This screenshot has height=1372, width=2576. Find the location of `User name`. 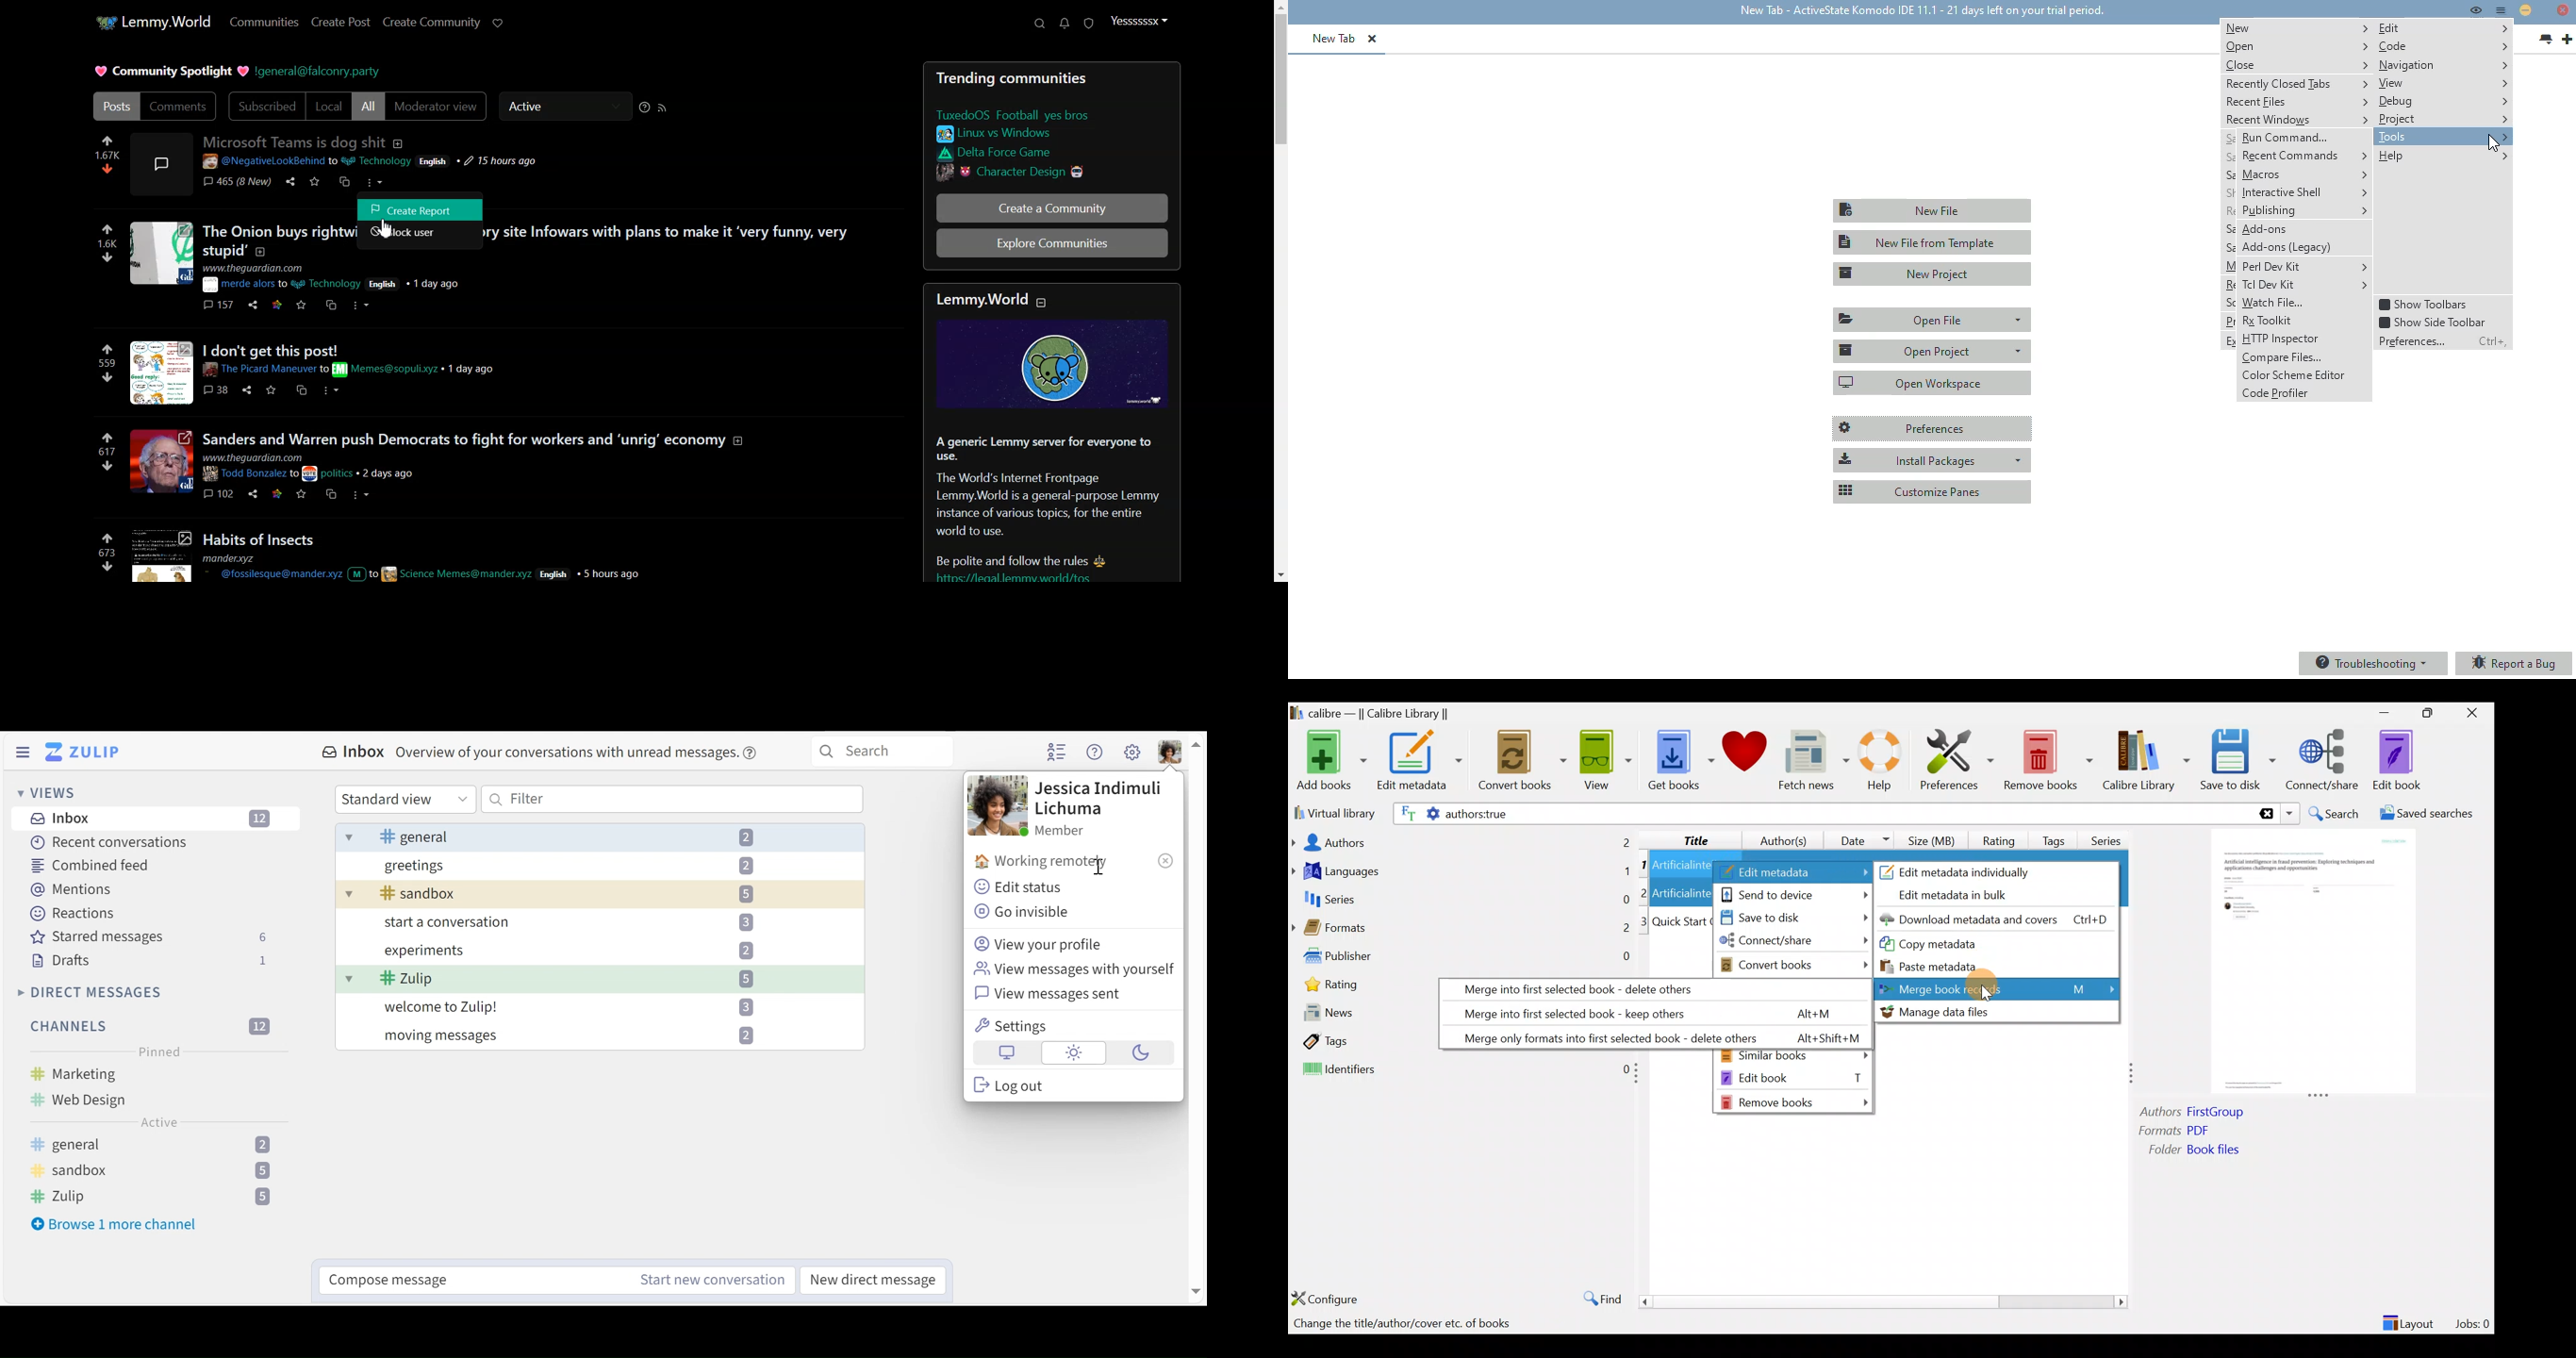

User name is located at coordinates (1103, 798).